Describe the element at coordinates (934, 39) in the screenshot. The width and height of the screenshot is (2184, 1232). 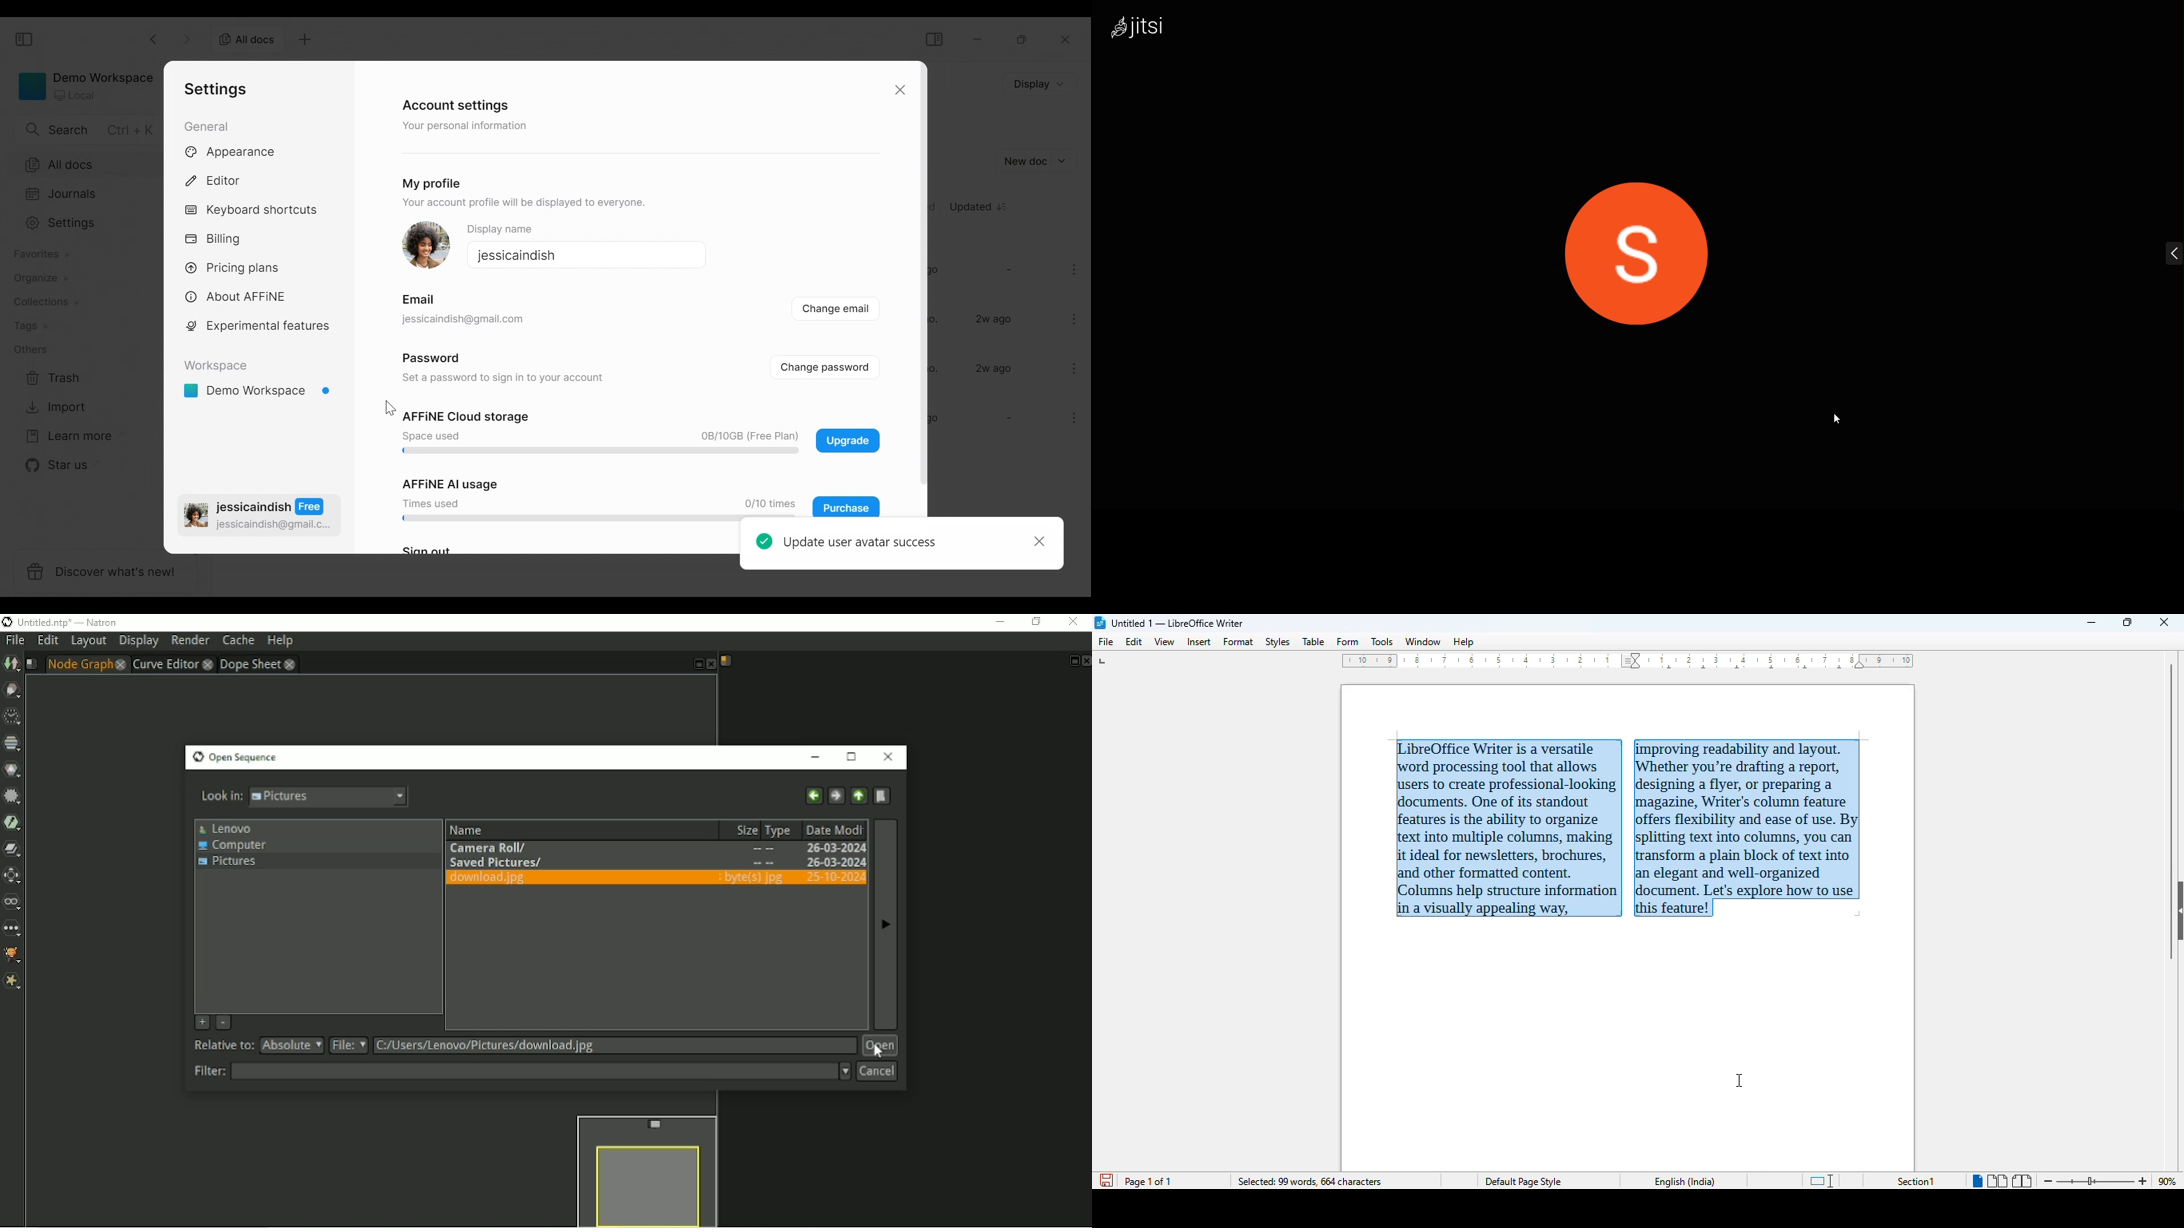
I see `Show/Hide Sidebar` at that location.